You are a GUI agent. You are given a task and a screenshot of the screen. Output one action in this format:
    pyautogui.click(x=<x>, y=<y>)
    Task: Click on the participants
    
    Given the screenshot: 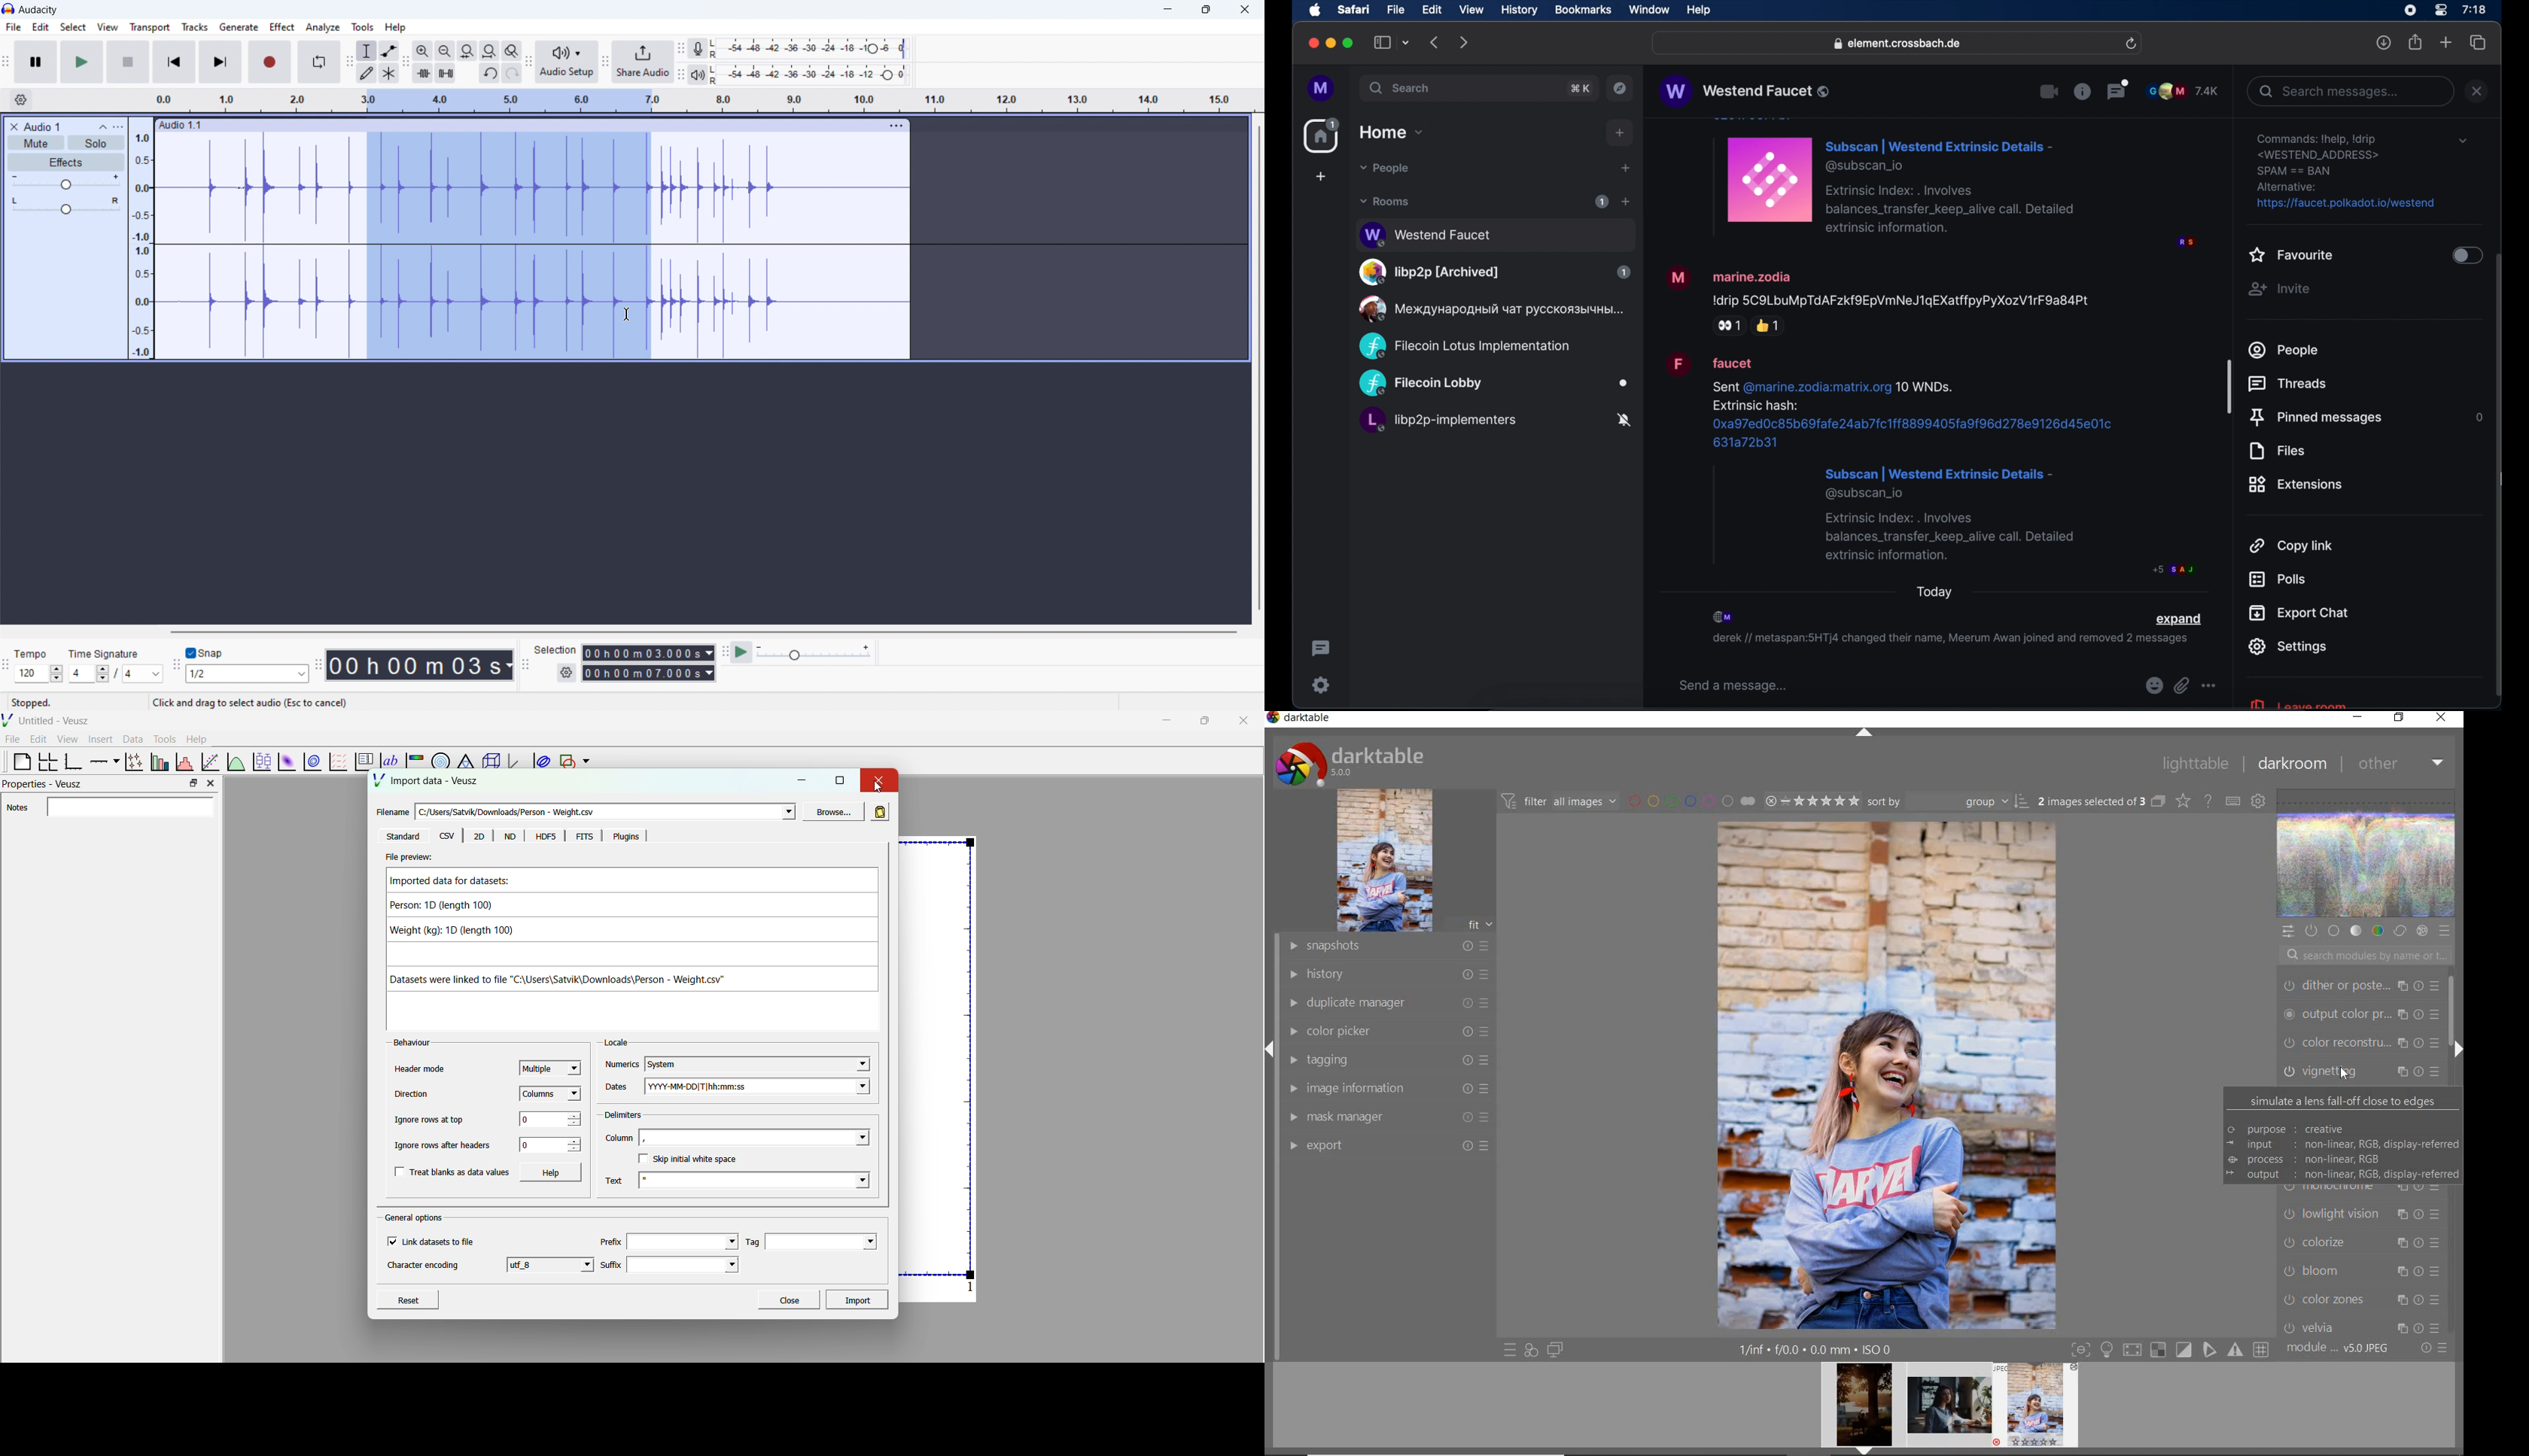 What is the action you would take?
    pyautogui.click(x=1724, y=617)
    